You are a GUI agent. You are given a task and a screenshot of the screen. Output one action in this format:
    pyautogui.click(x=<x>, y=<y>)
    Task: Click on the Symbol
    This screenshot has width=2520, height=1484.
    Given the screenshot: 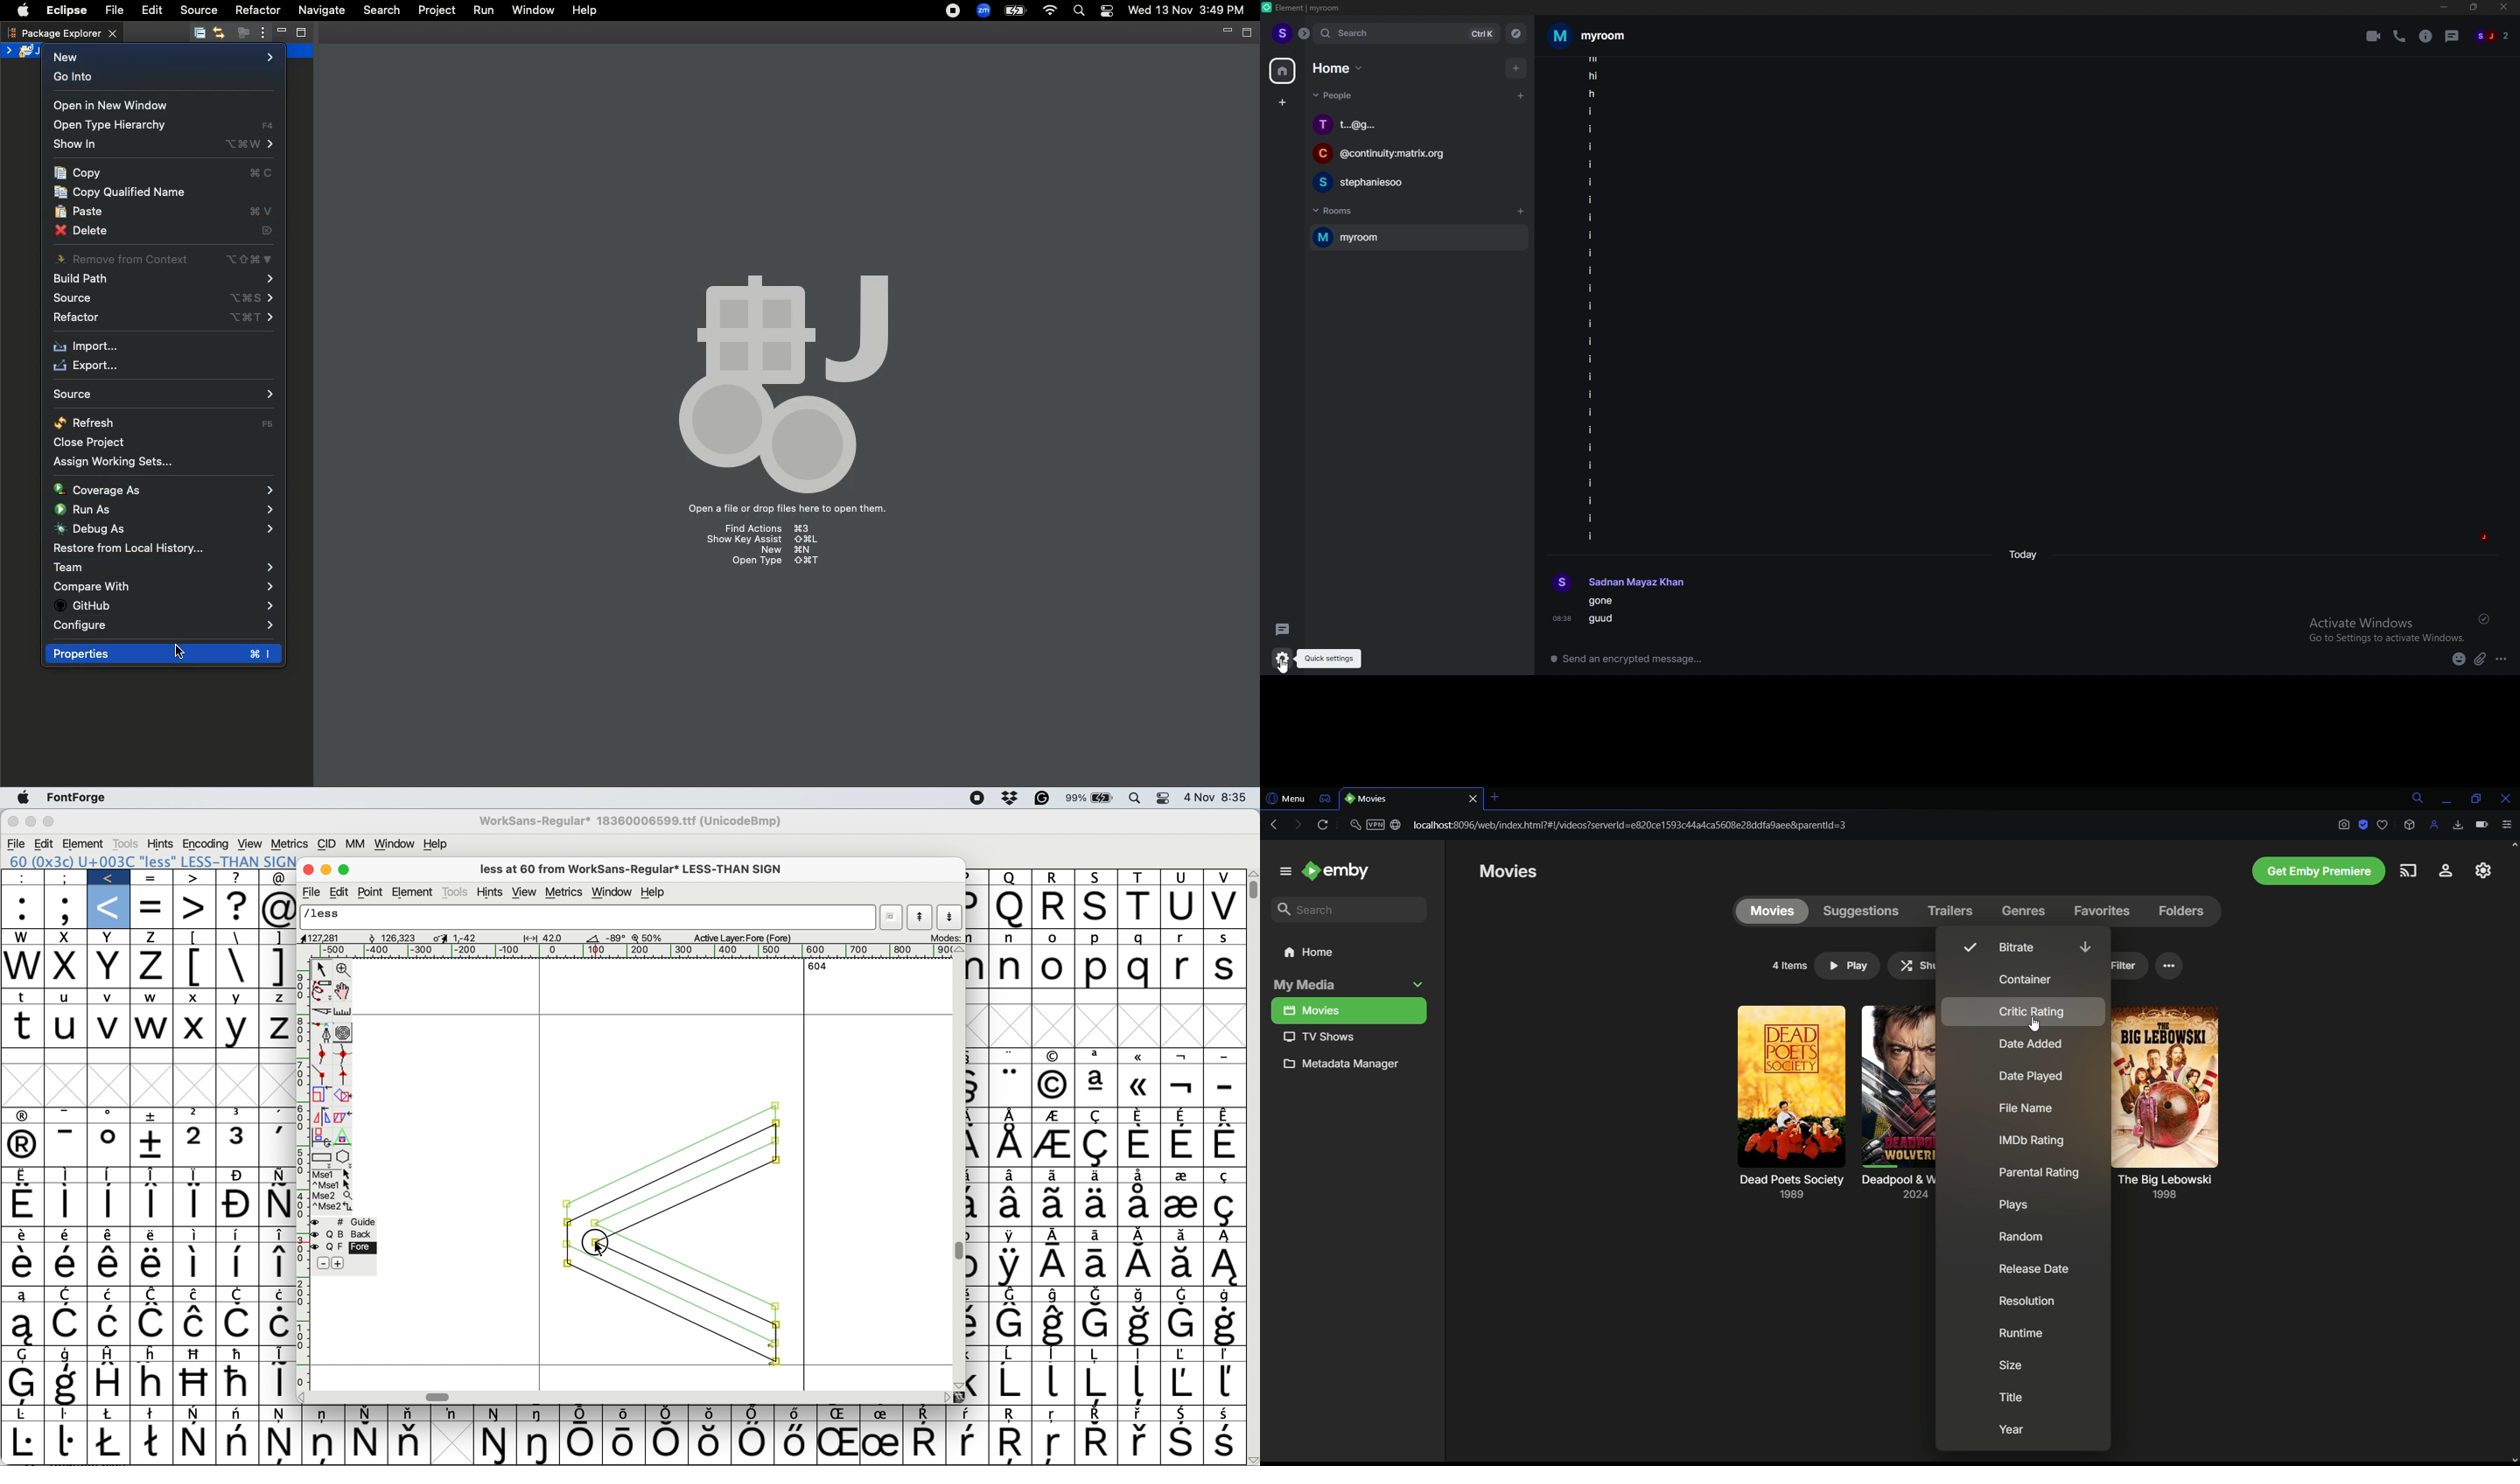 What is the action you would take?
    pyautogui.click(x=25, y=1414)
    